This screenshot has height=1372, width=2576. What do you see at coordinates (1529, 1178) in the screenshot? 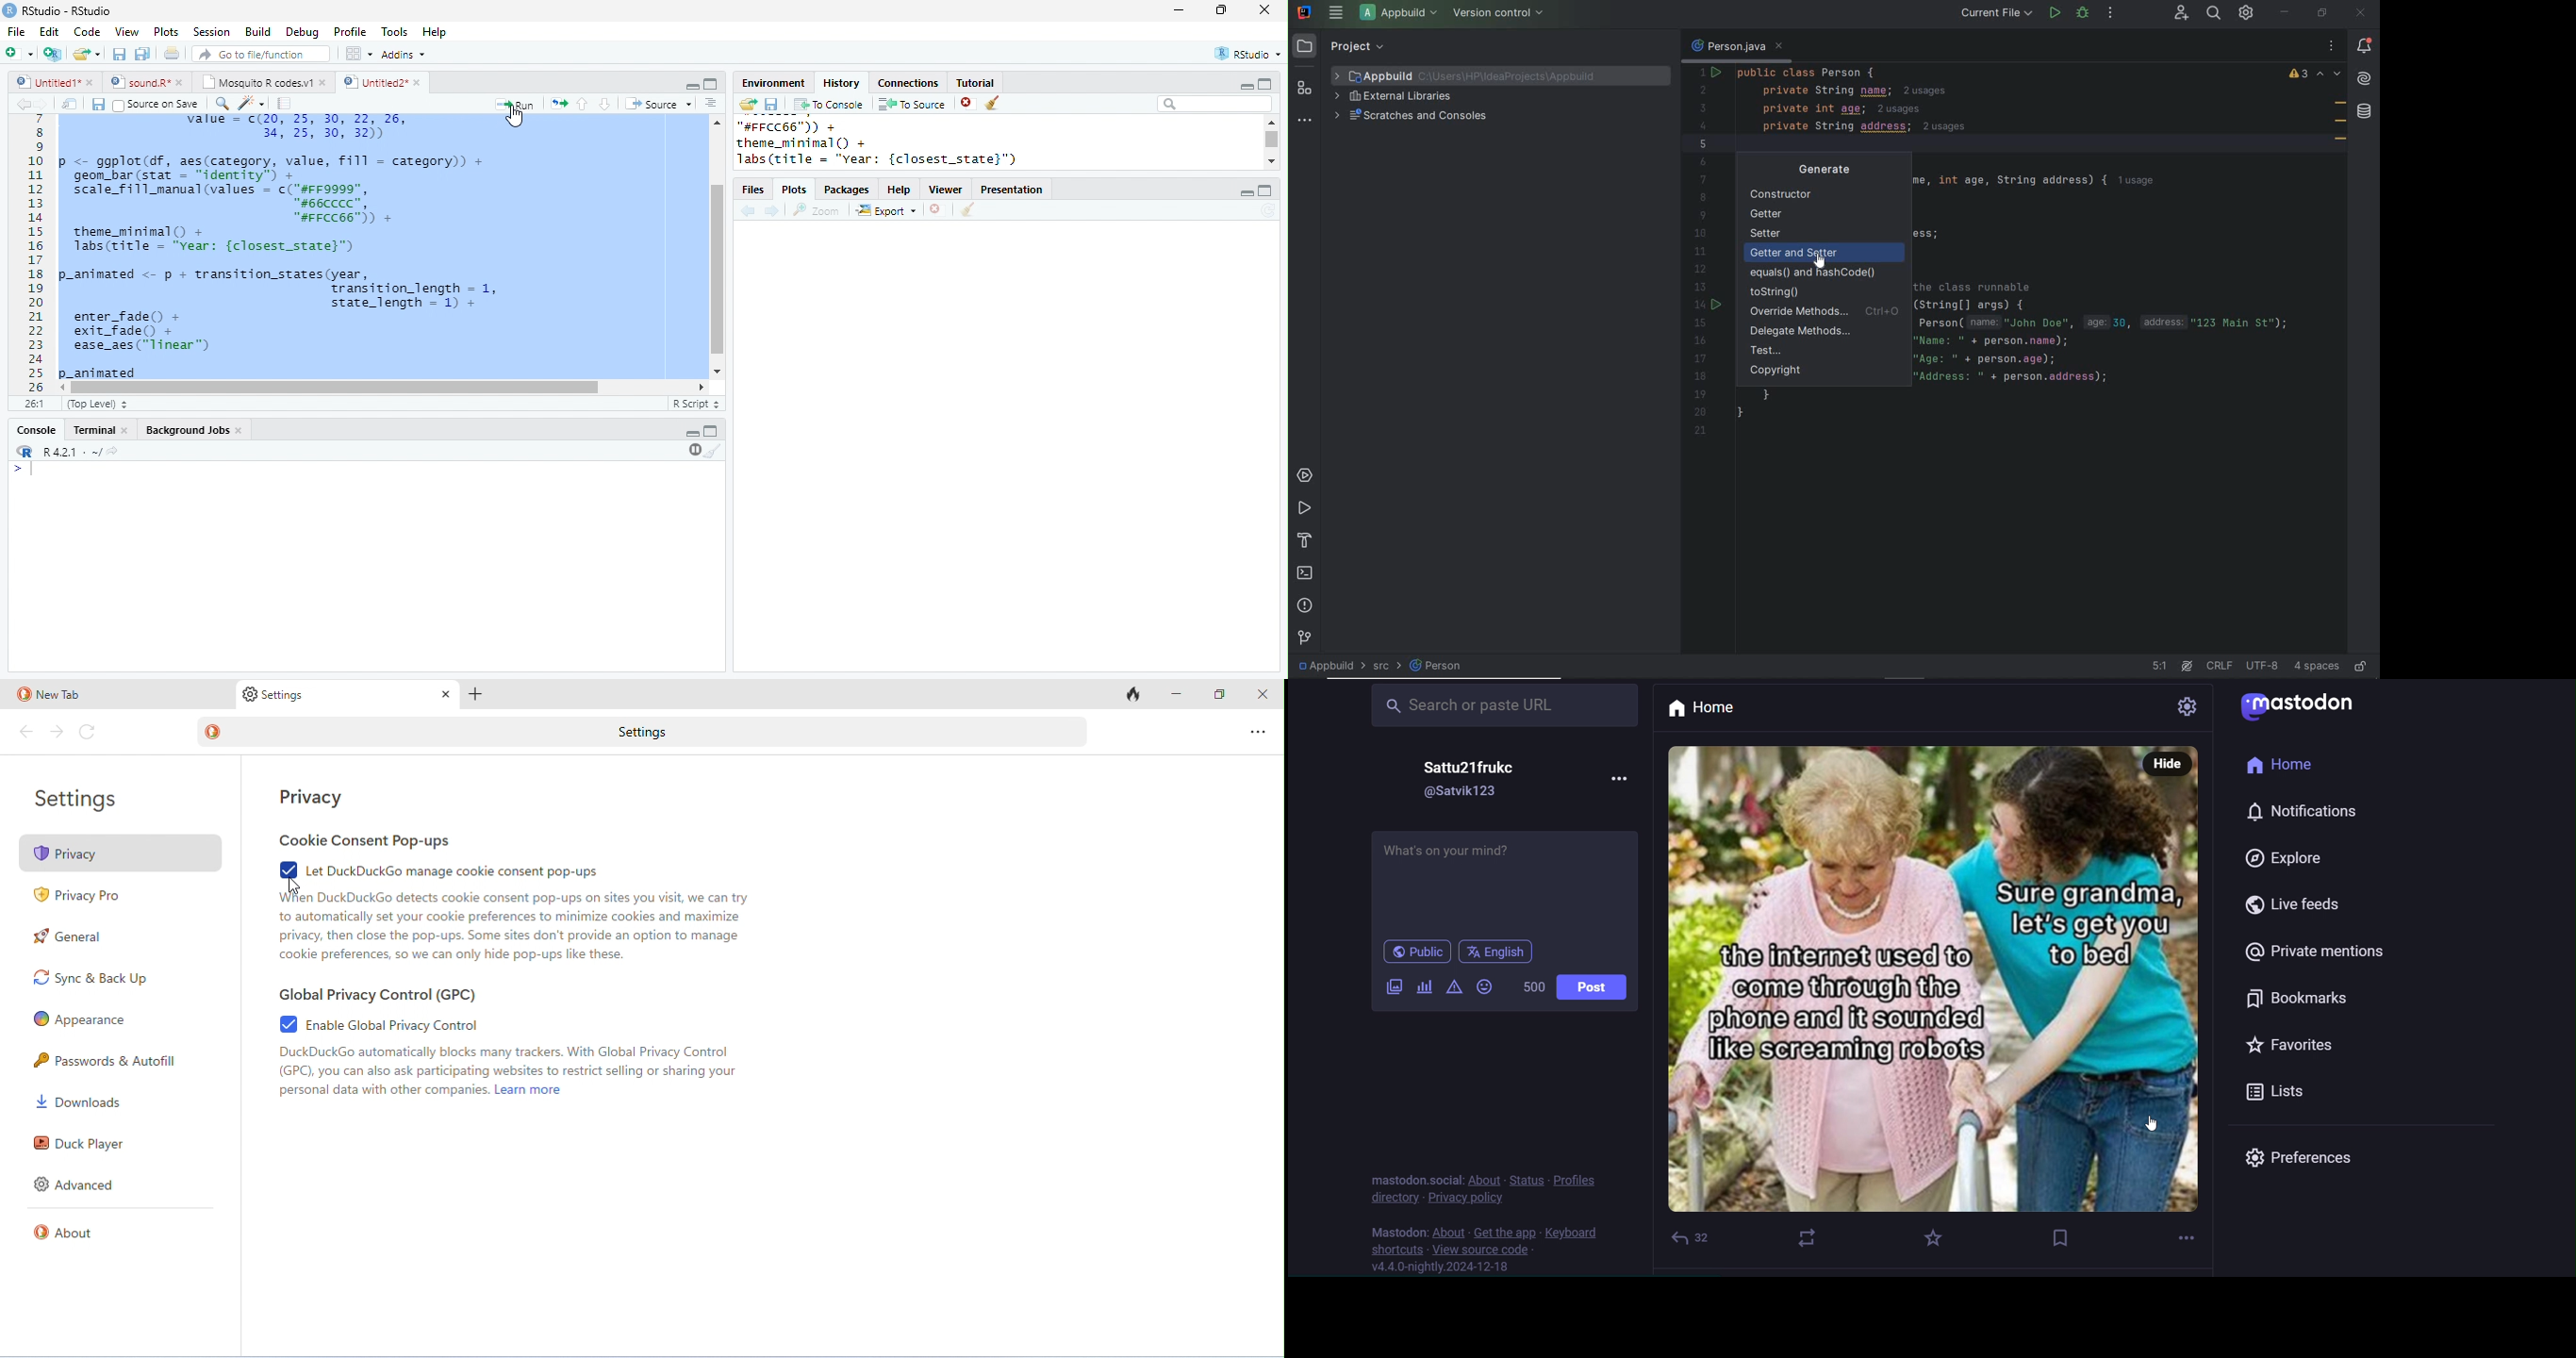
I see `status` at bounding box center [1529, 1178].